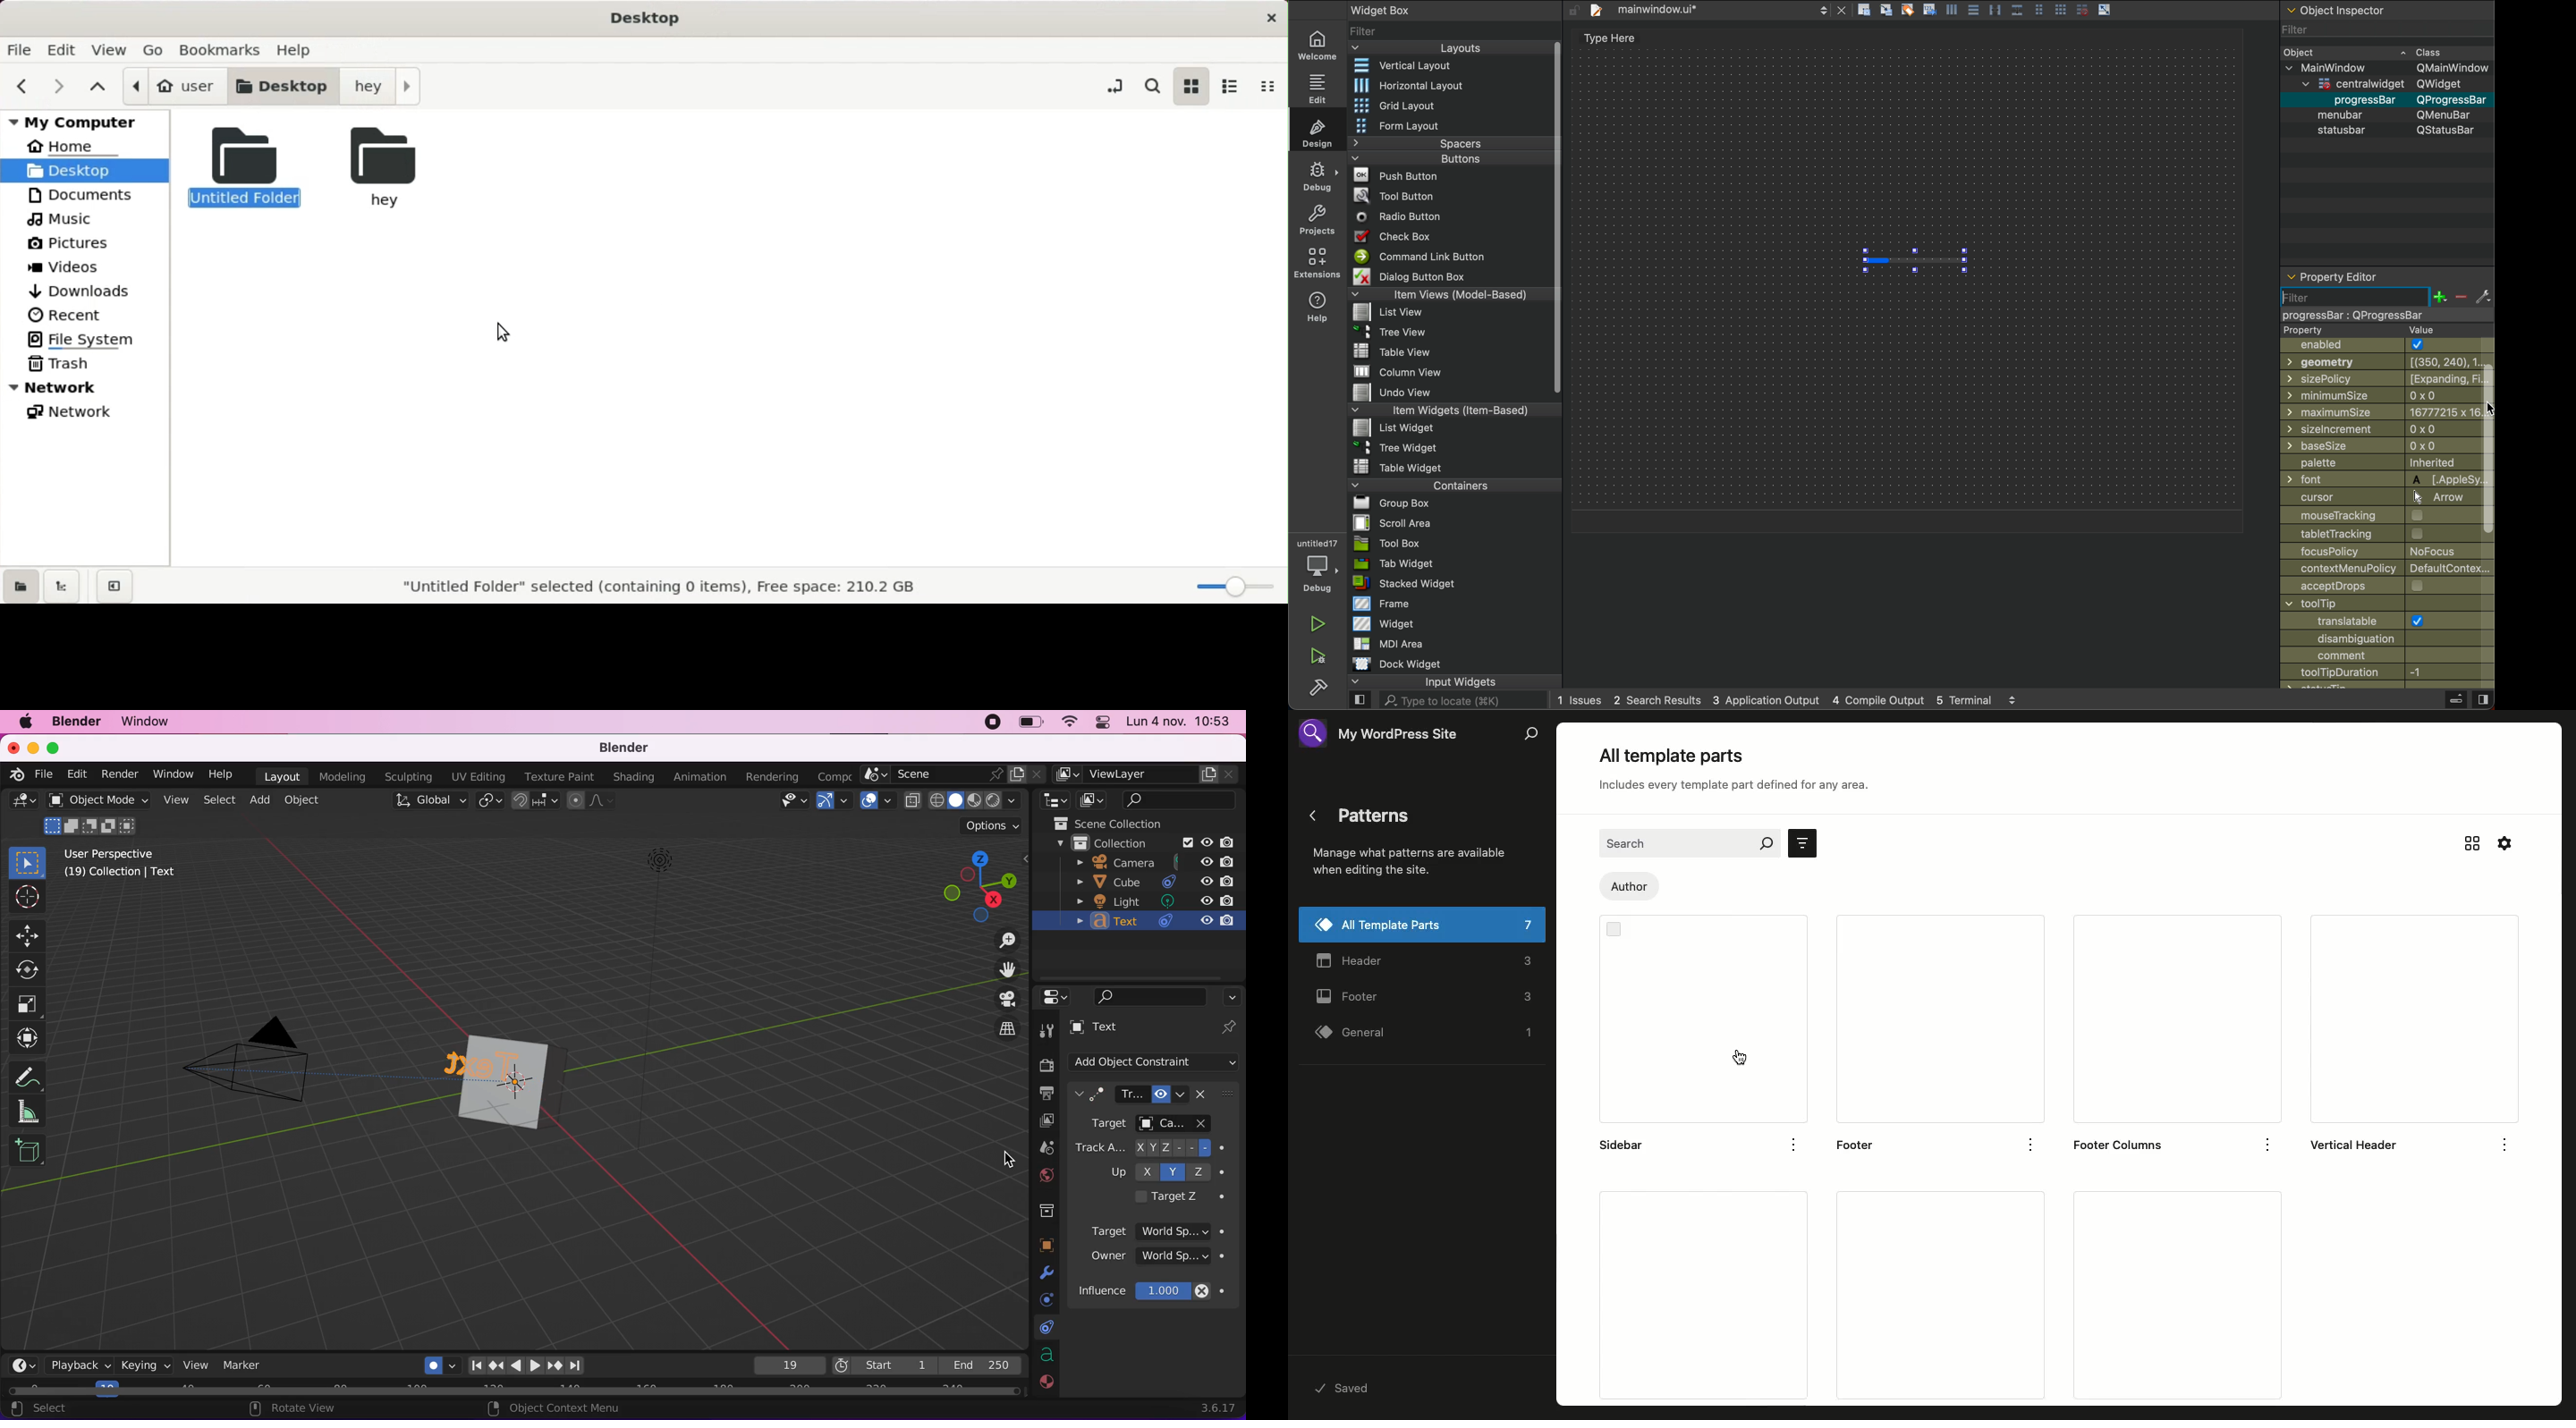 The width and height of the screenshot is (2576, 1428). Describe the element at coordinates (1420, 104) in the screenshot. I see `Grid Layout` at that location.